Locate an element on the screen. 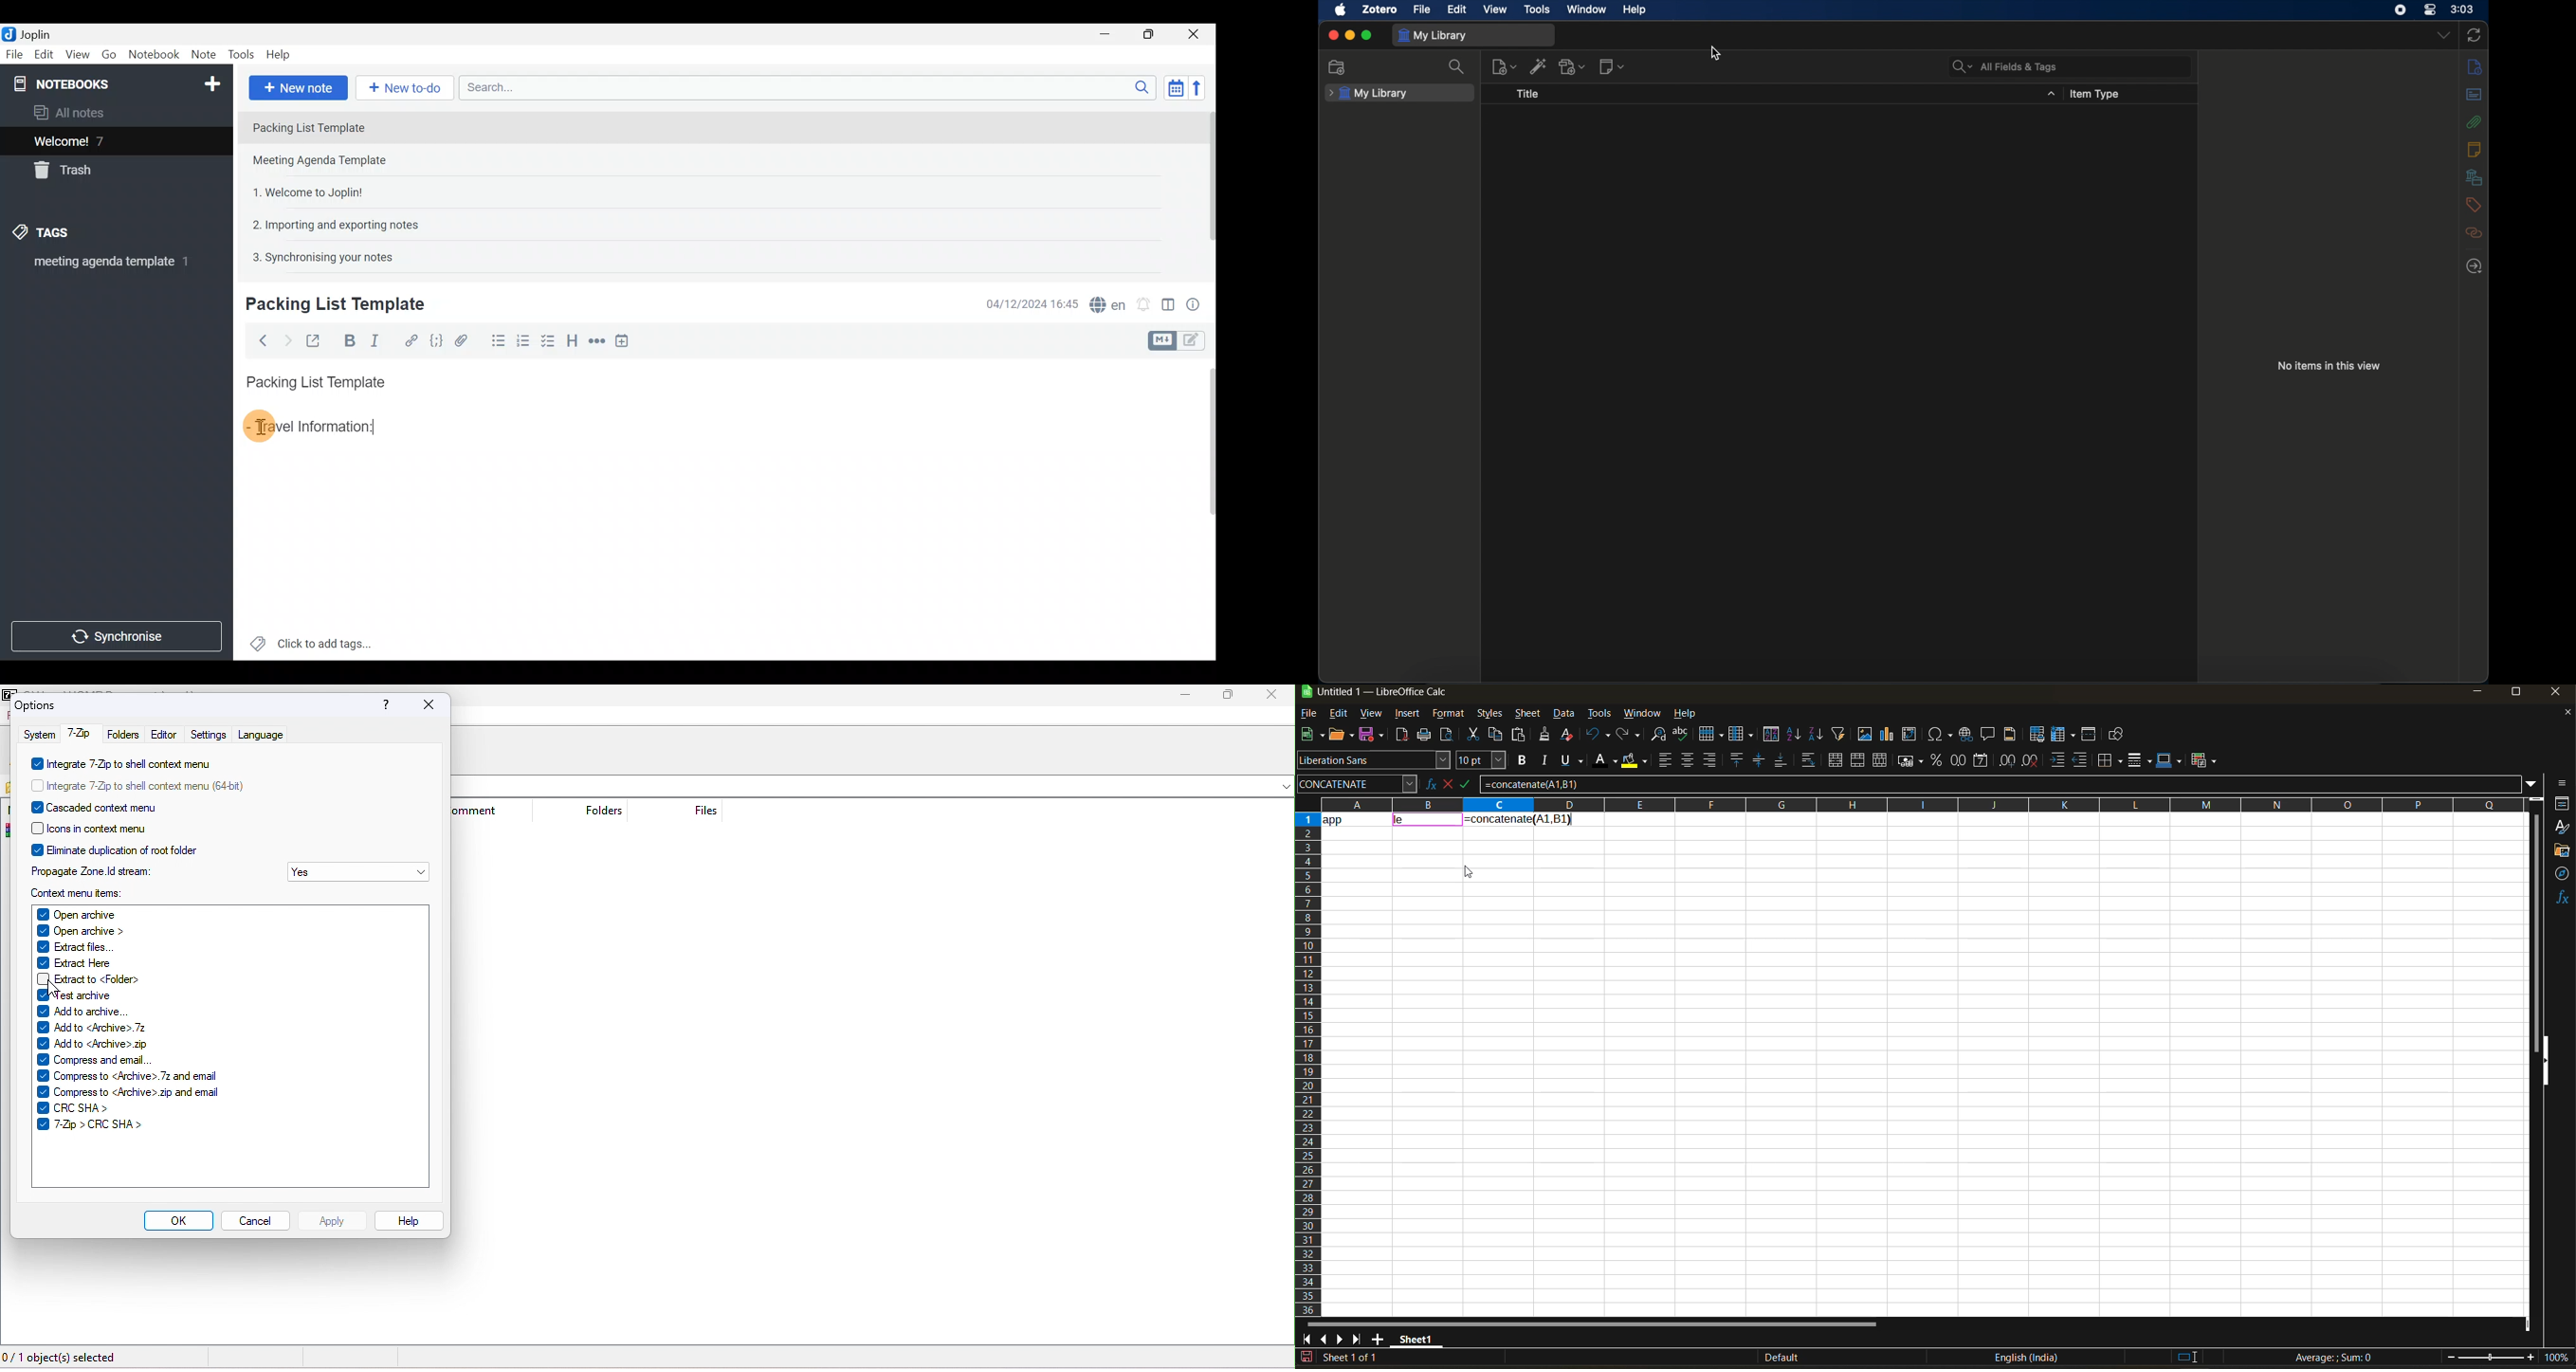 The image size is (2576, 1372). item type is located at coordinates (2096, 96).